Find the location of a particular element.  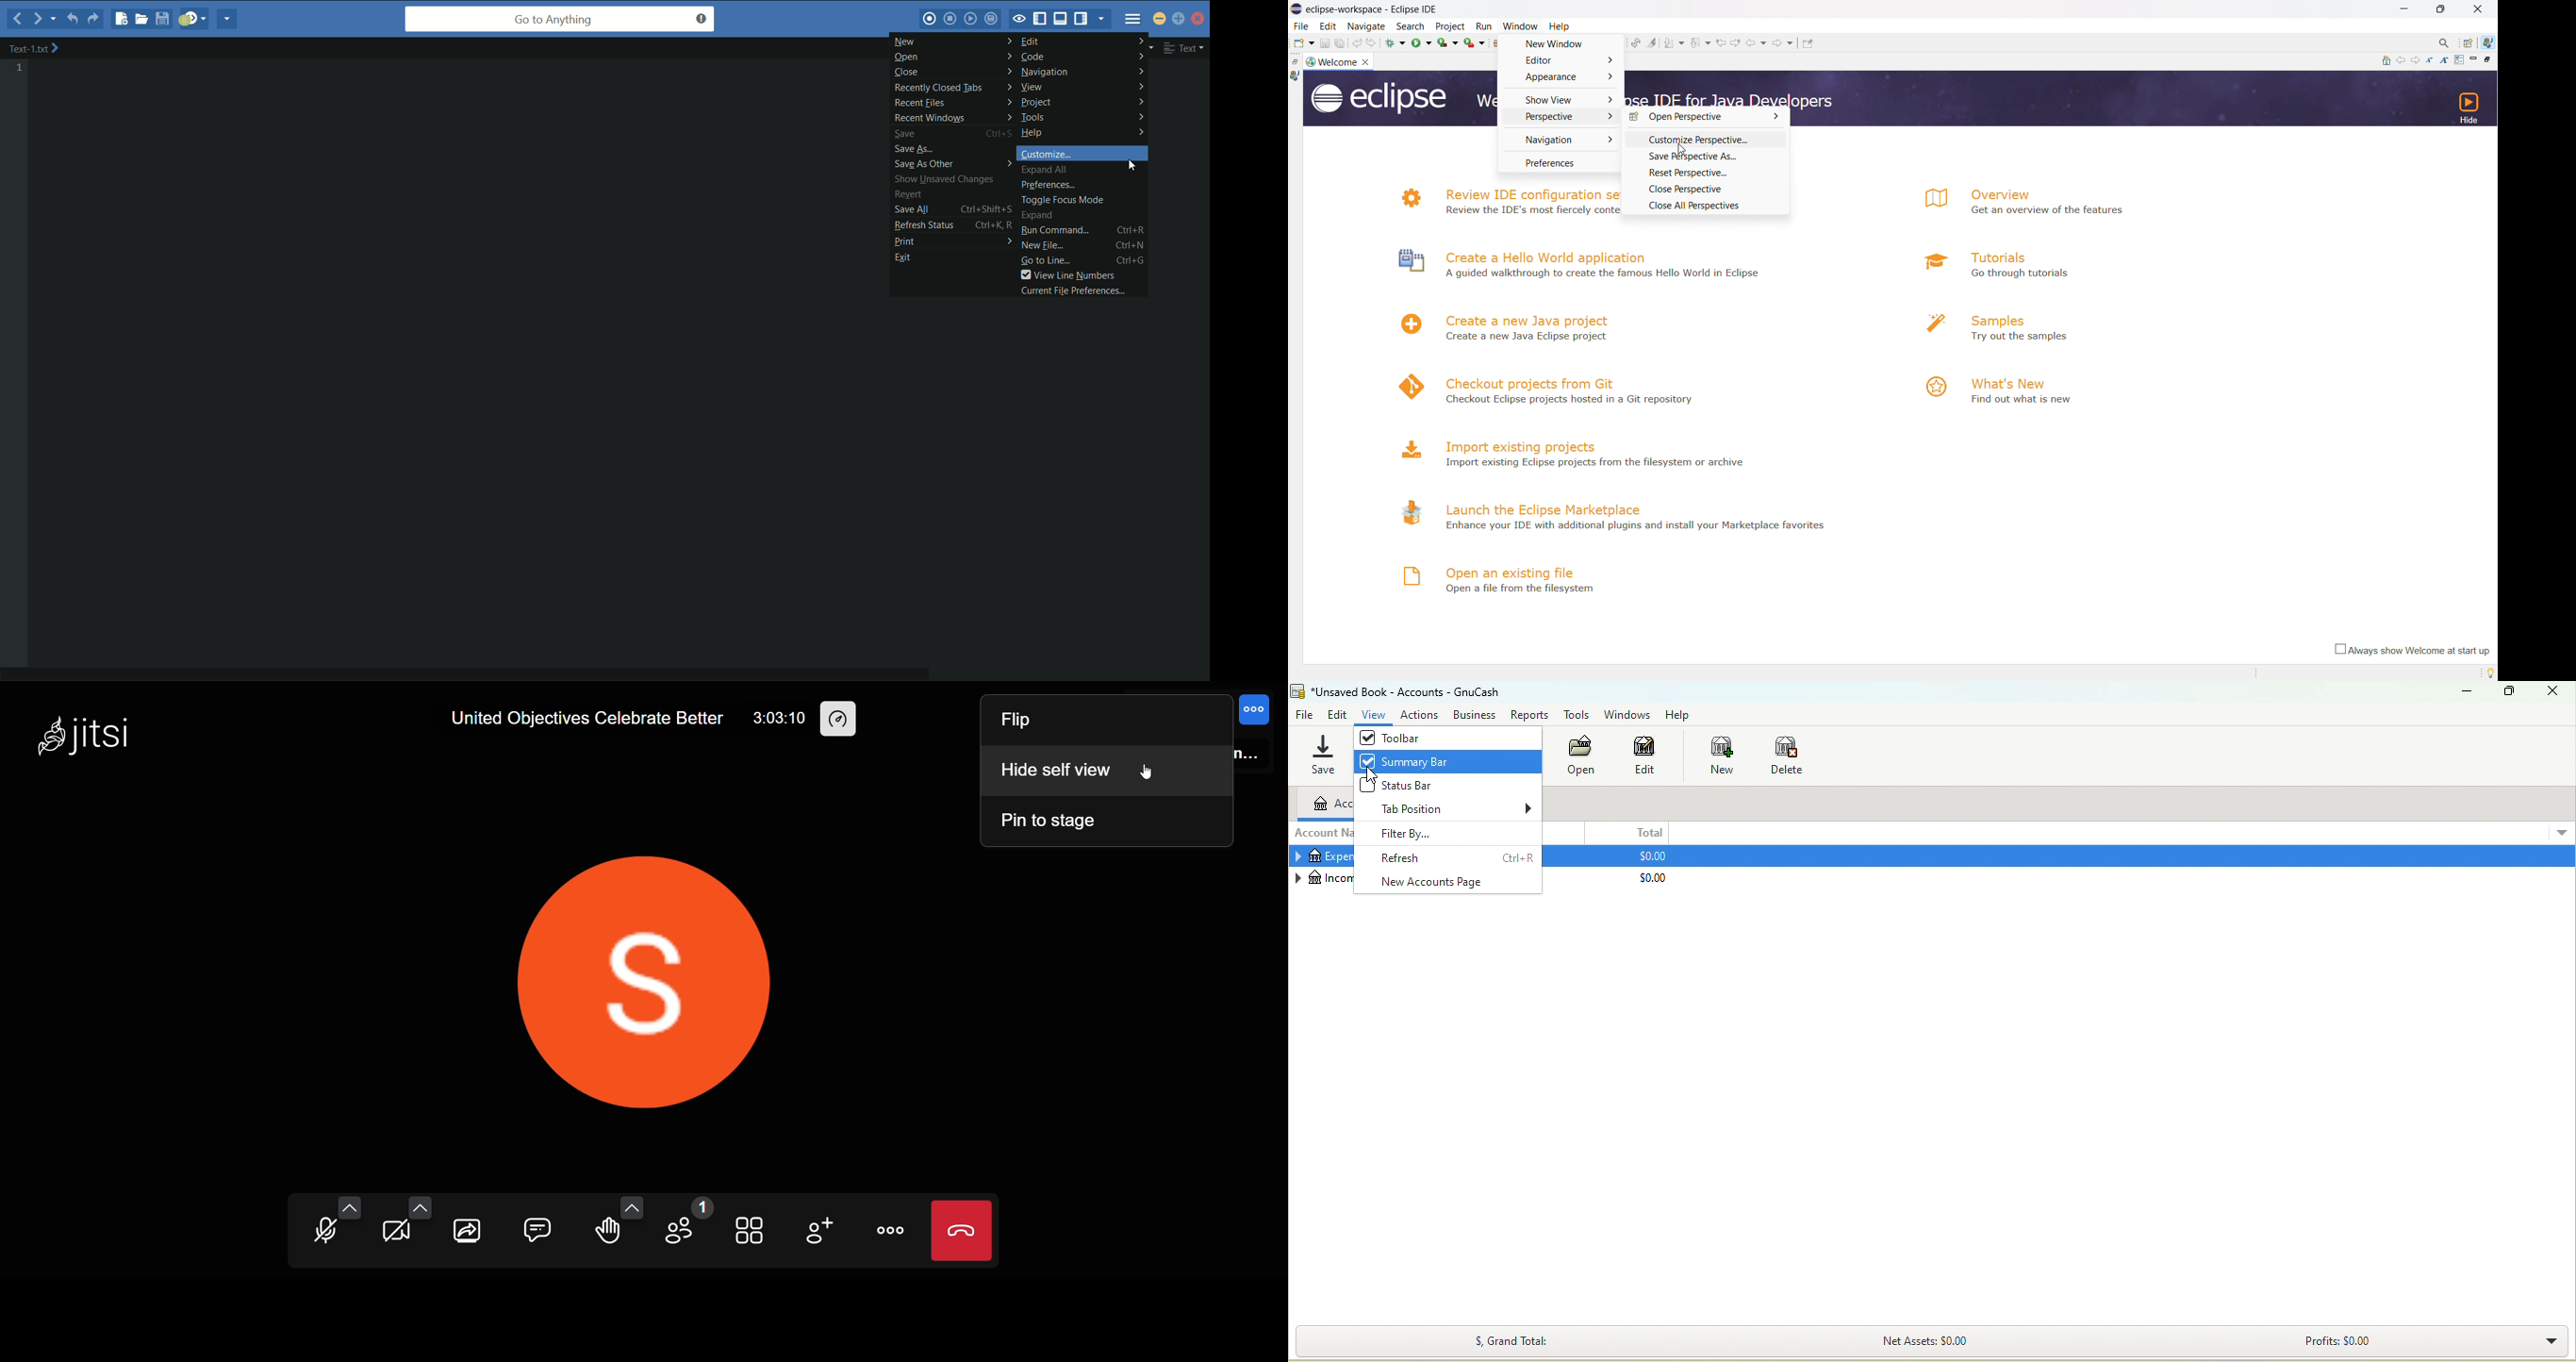

Ctrl+Shift+S is located at coordinates (985, 209).